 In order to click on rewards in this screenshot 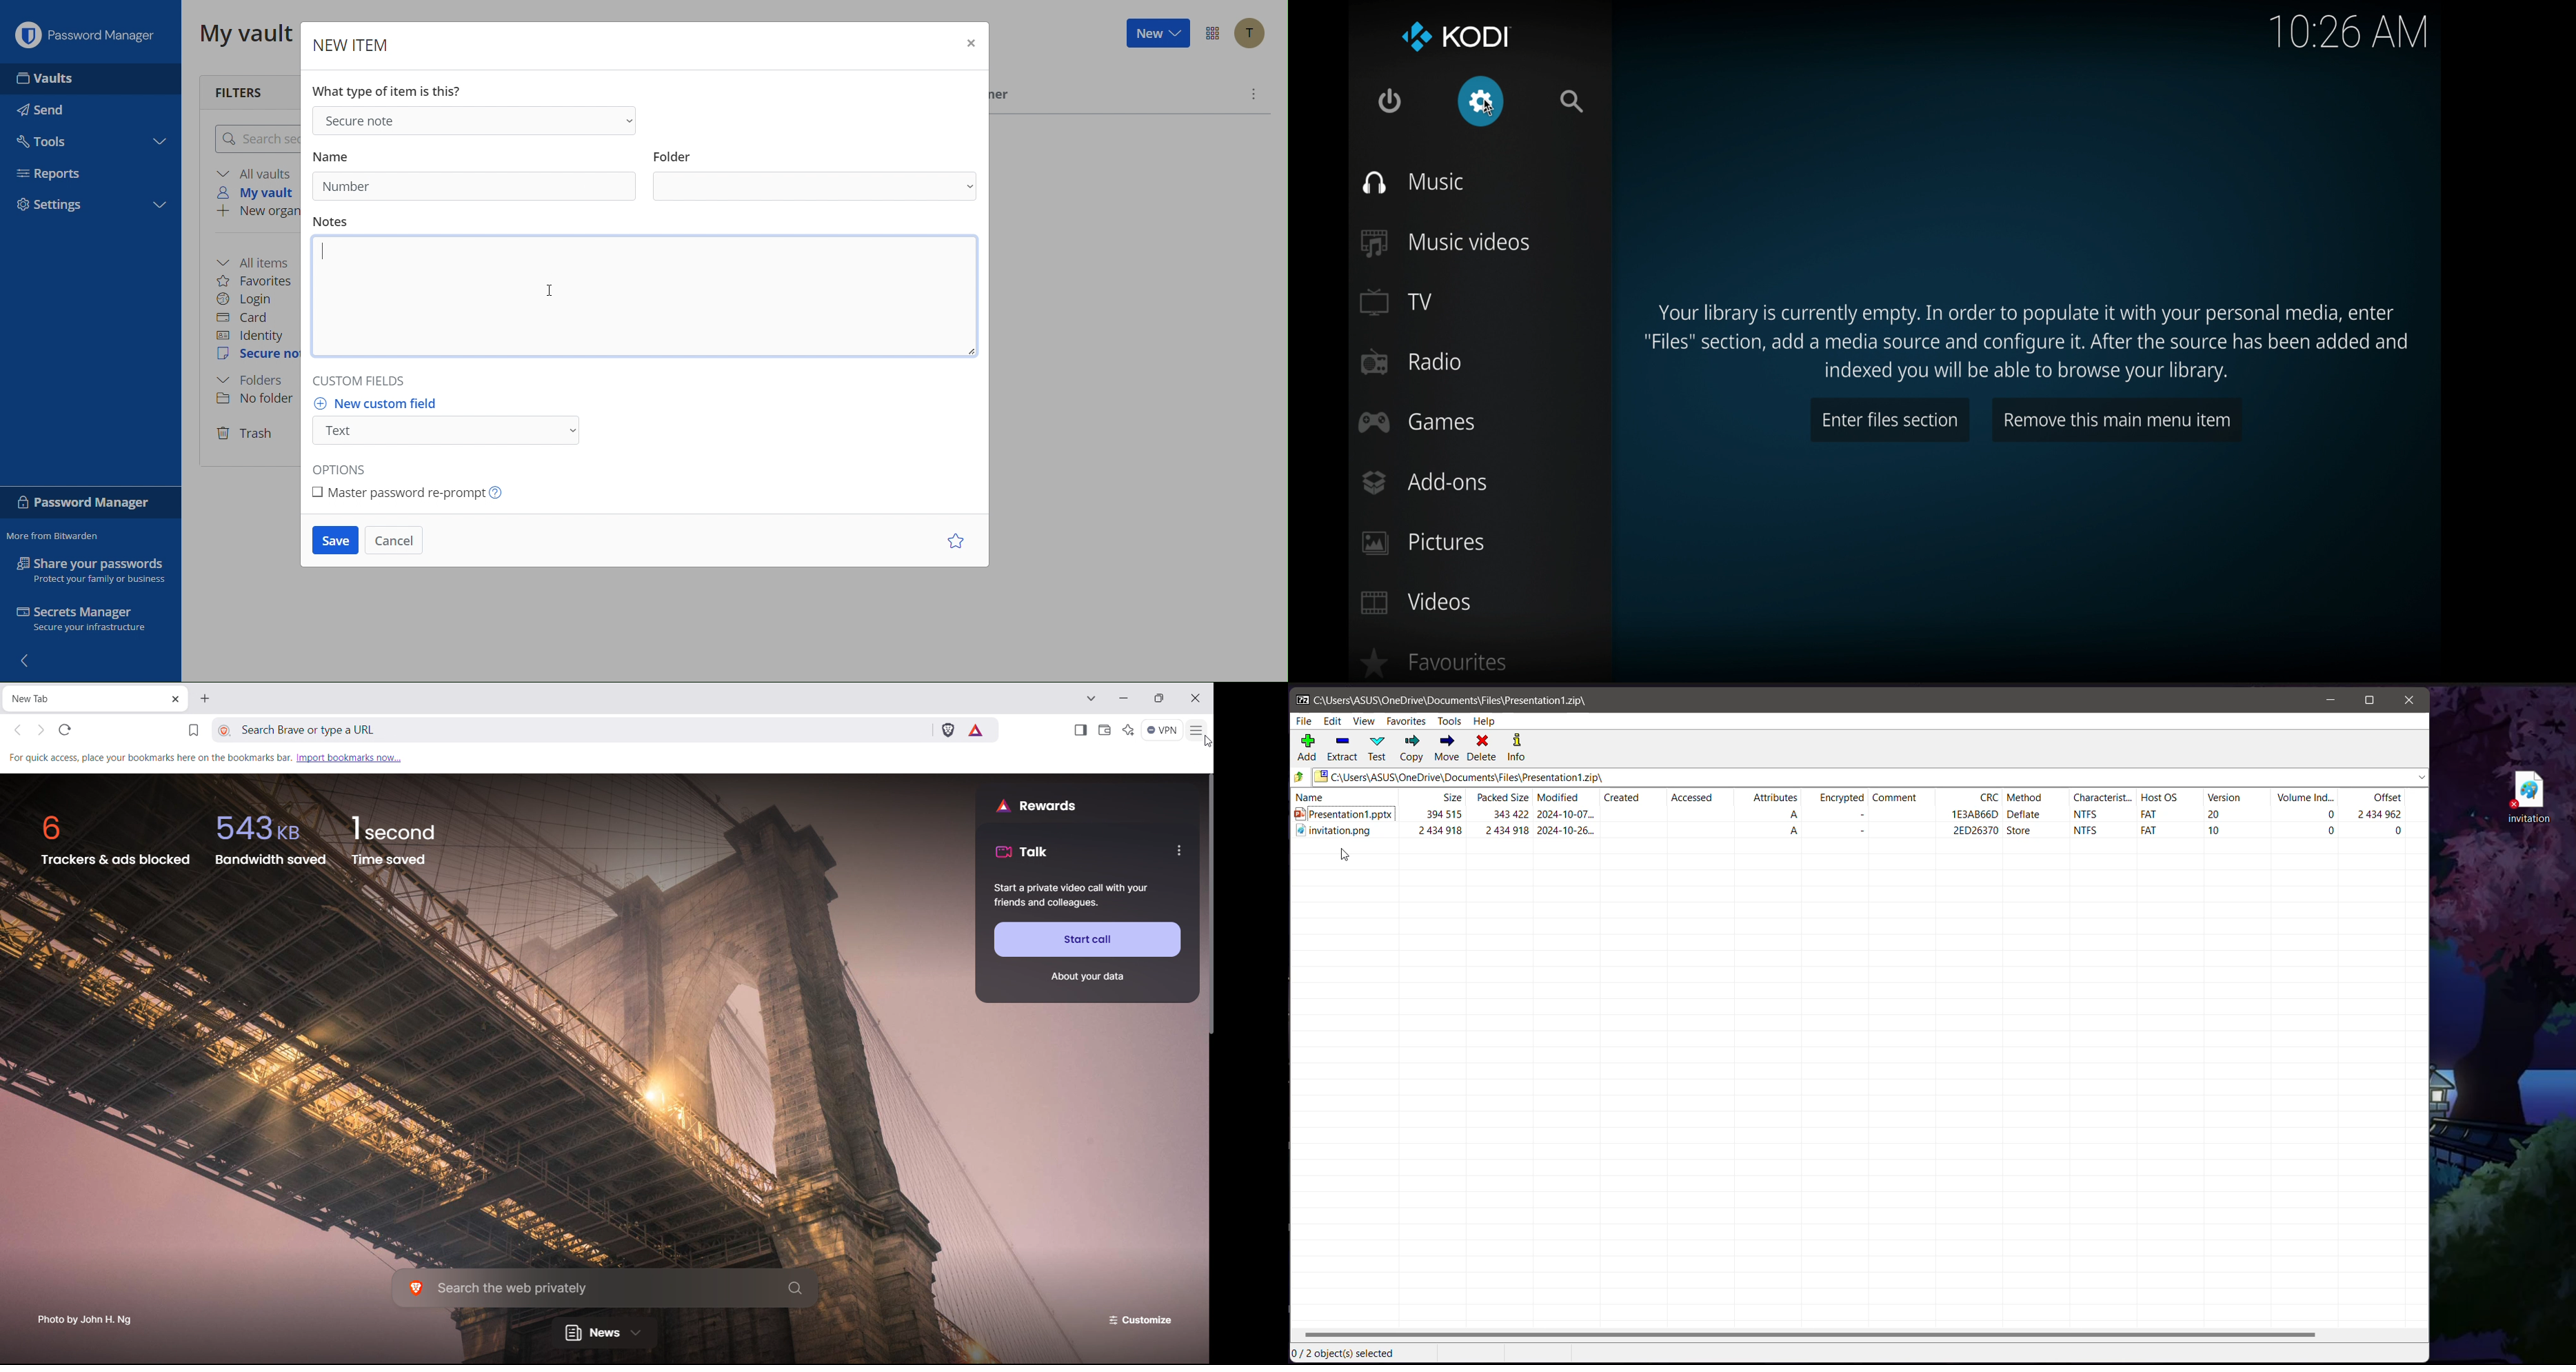, I will do `click(1040, 805)`.